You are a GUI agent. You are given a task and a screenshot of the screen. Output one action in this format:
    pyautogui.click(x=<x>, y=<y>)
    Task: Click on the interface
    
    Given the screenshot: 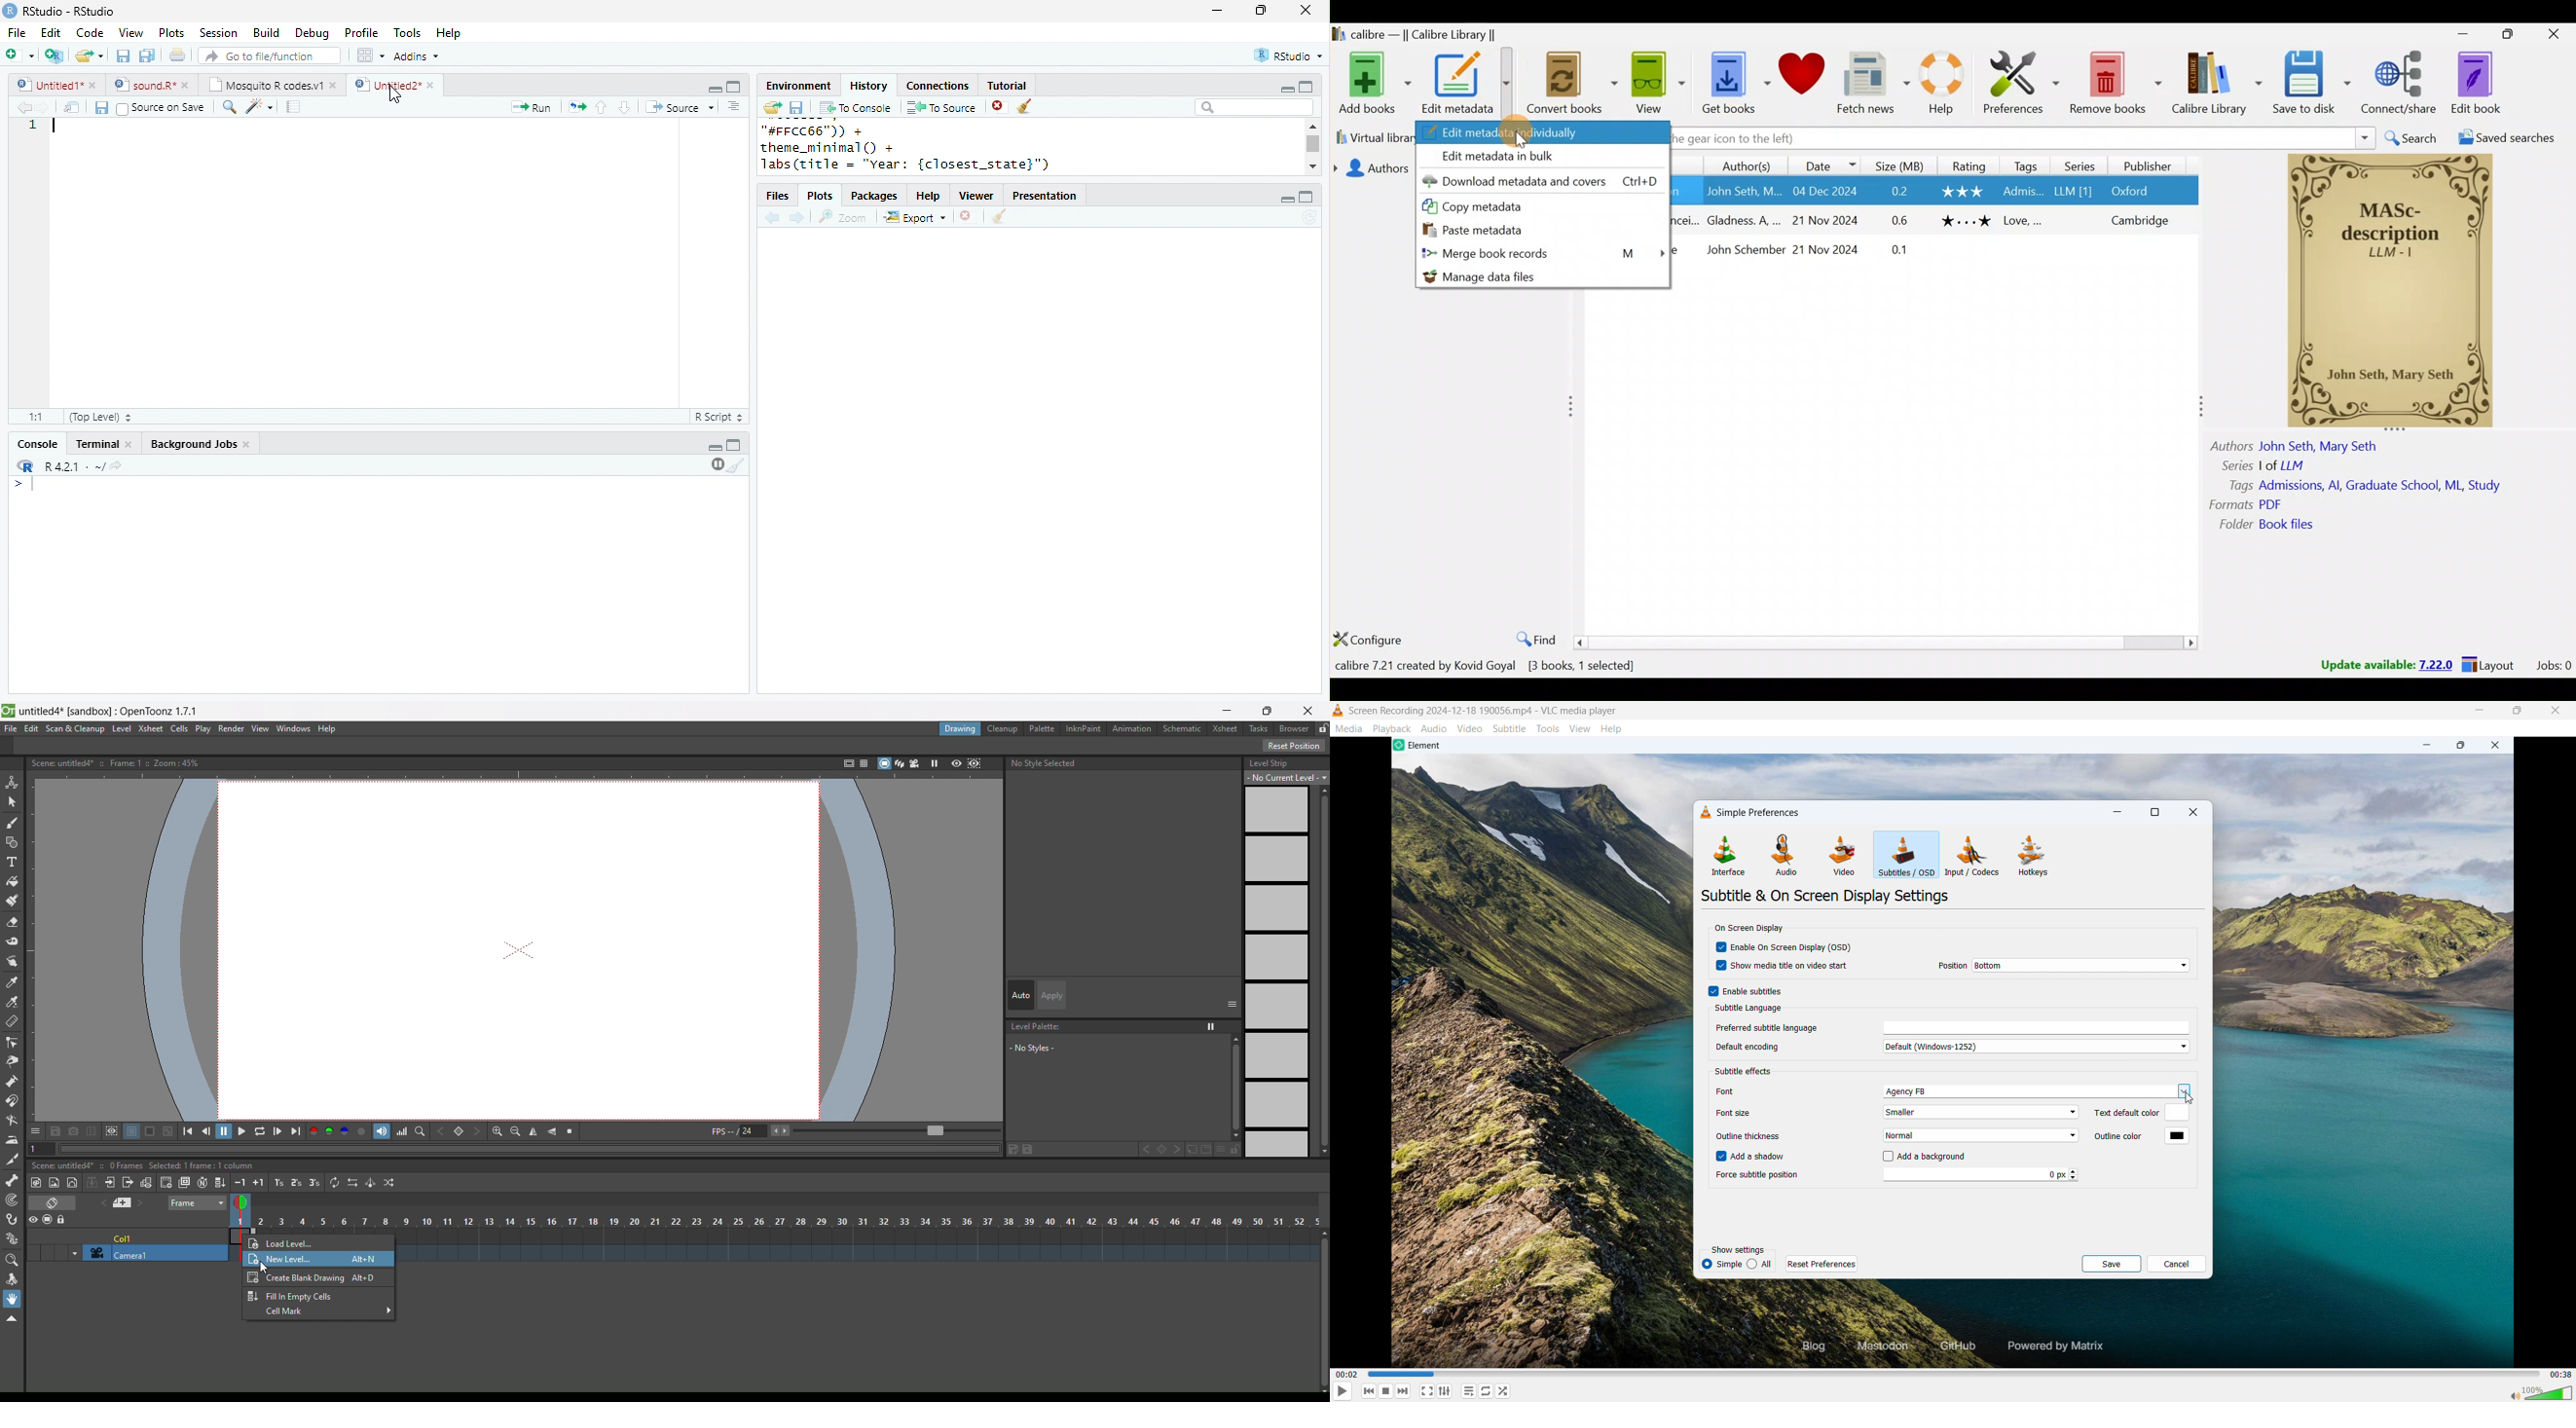 What is the action you would take?
    pyautogui.click(x=1727, y=855)
    